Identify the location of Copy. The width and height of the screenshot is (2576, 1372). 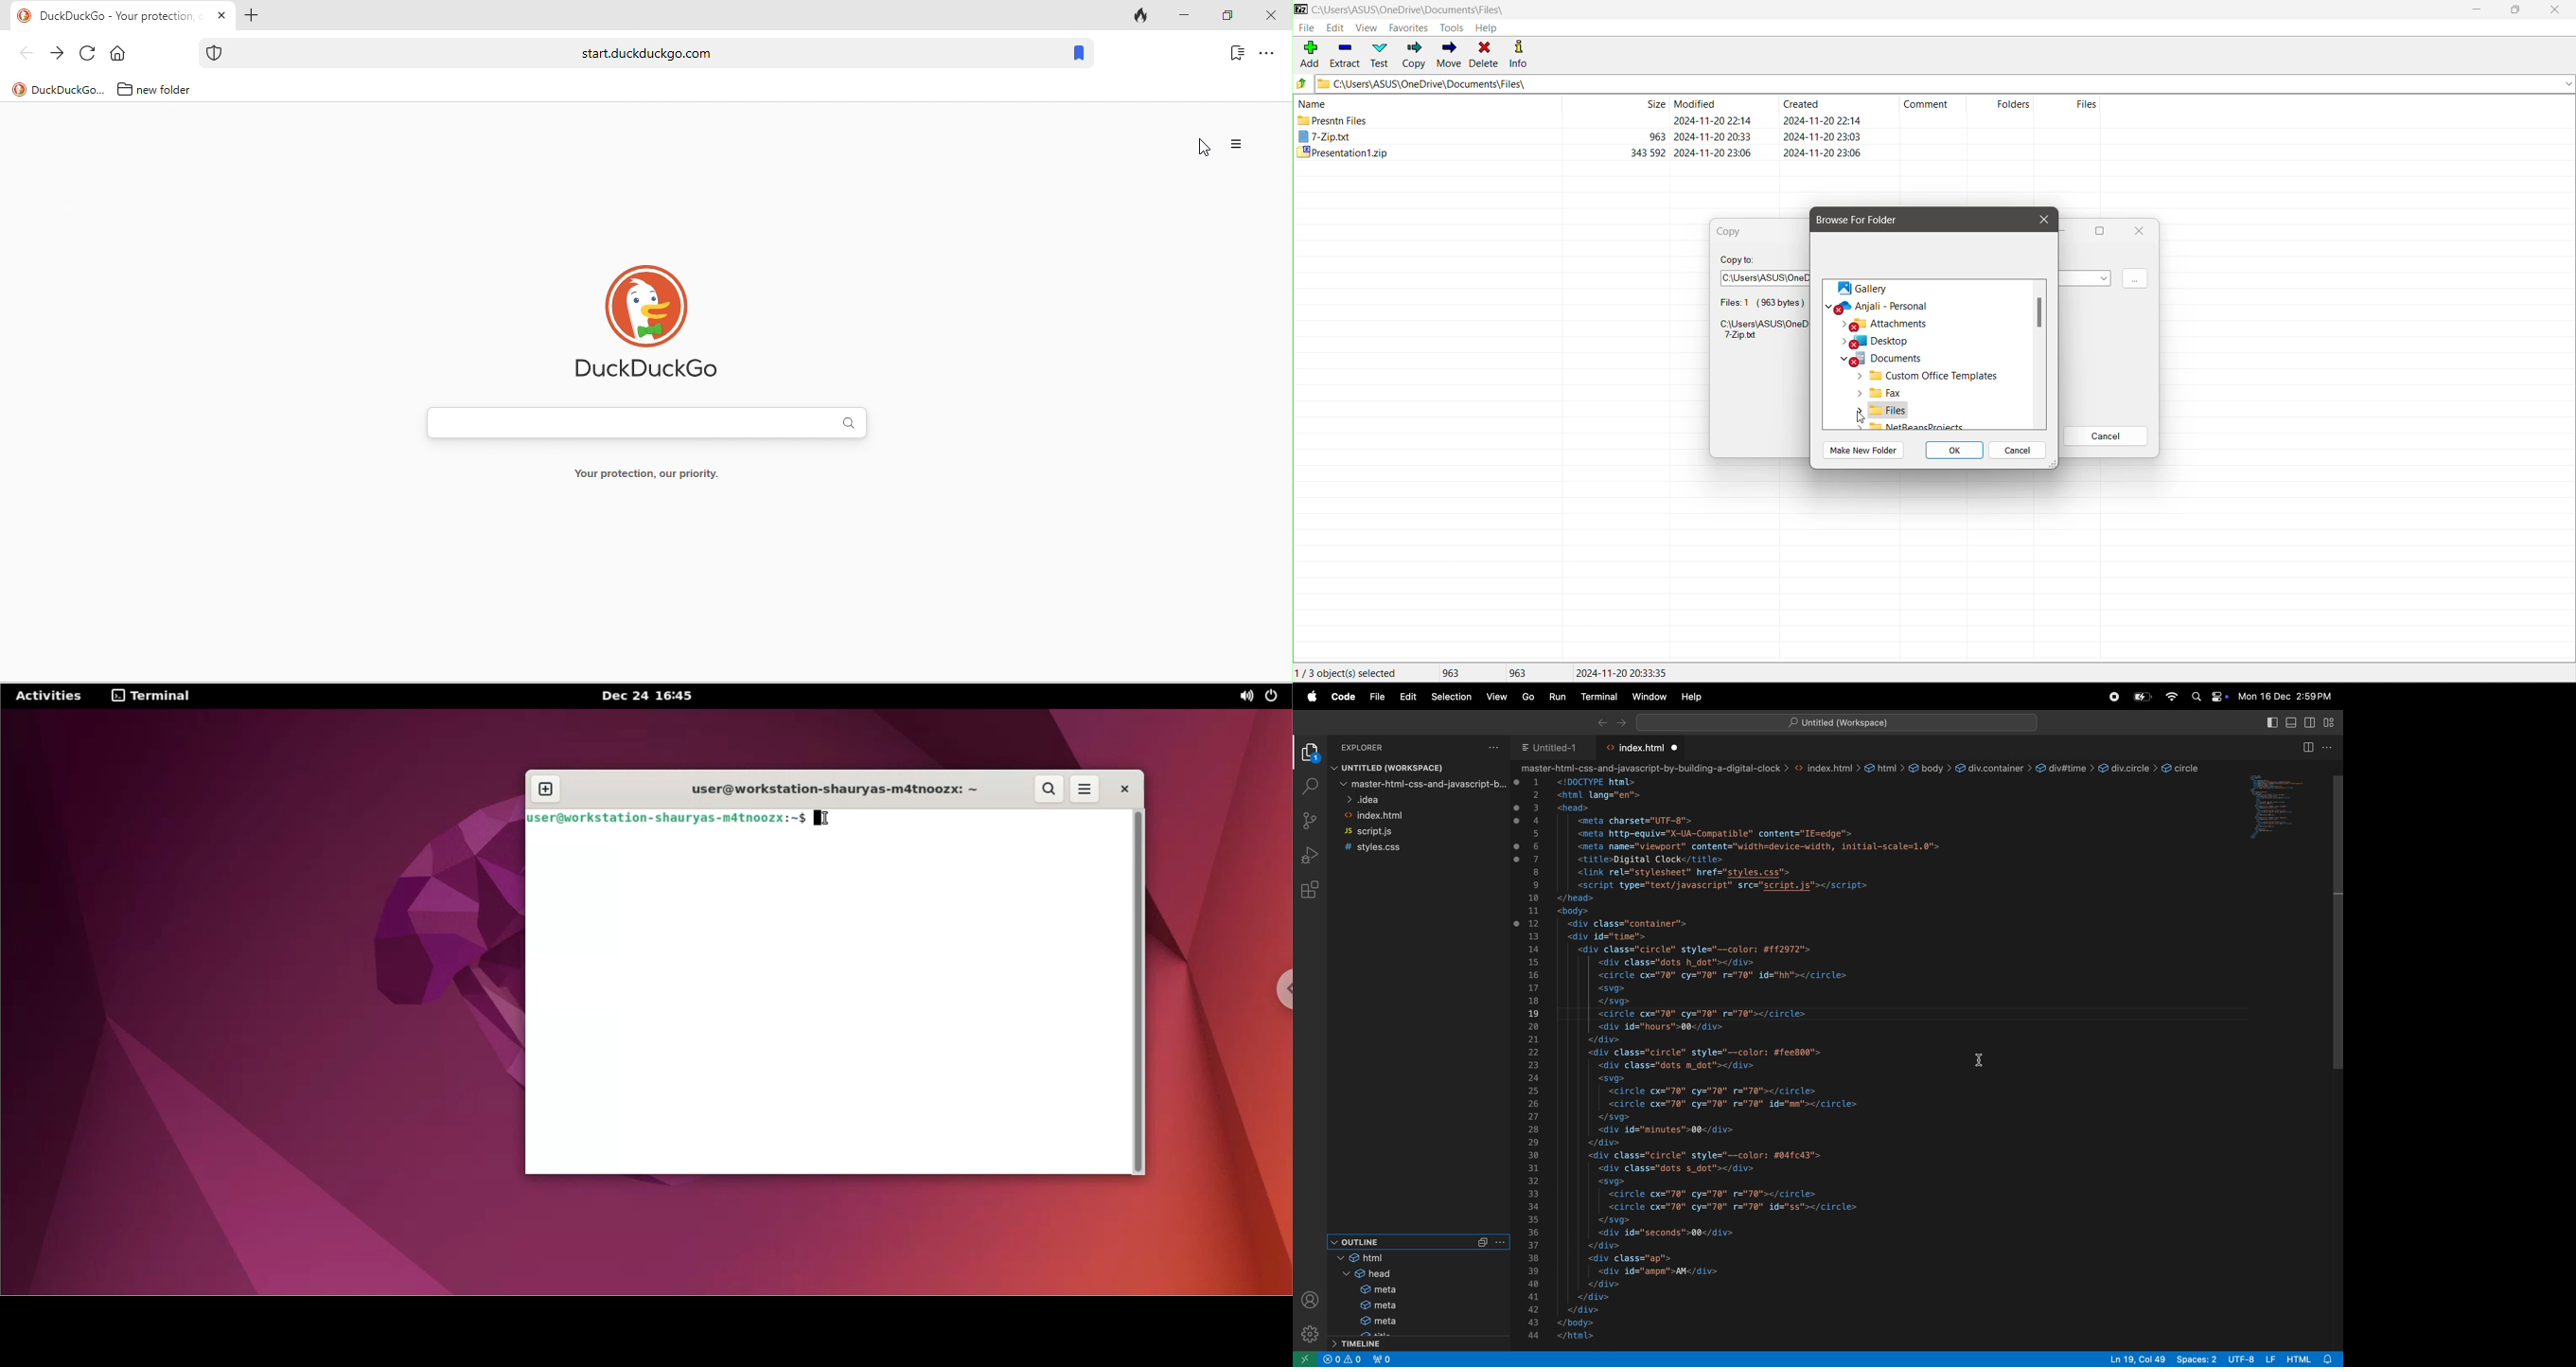
(1414, 54).